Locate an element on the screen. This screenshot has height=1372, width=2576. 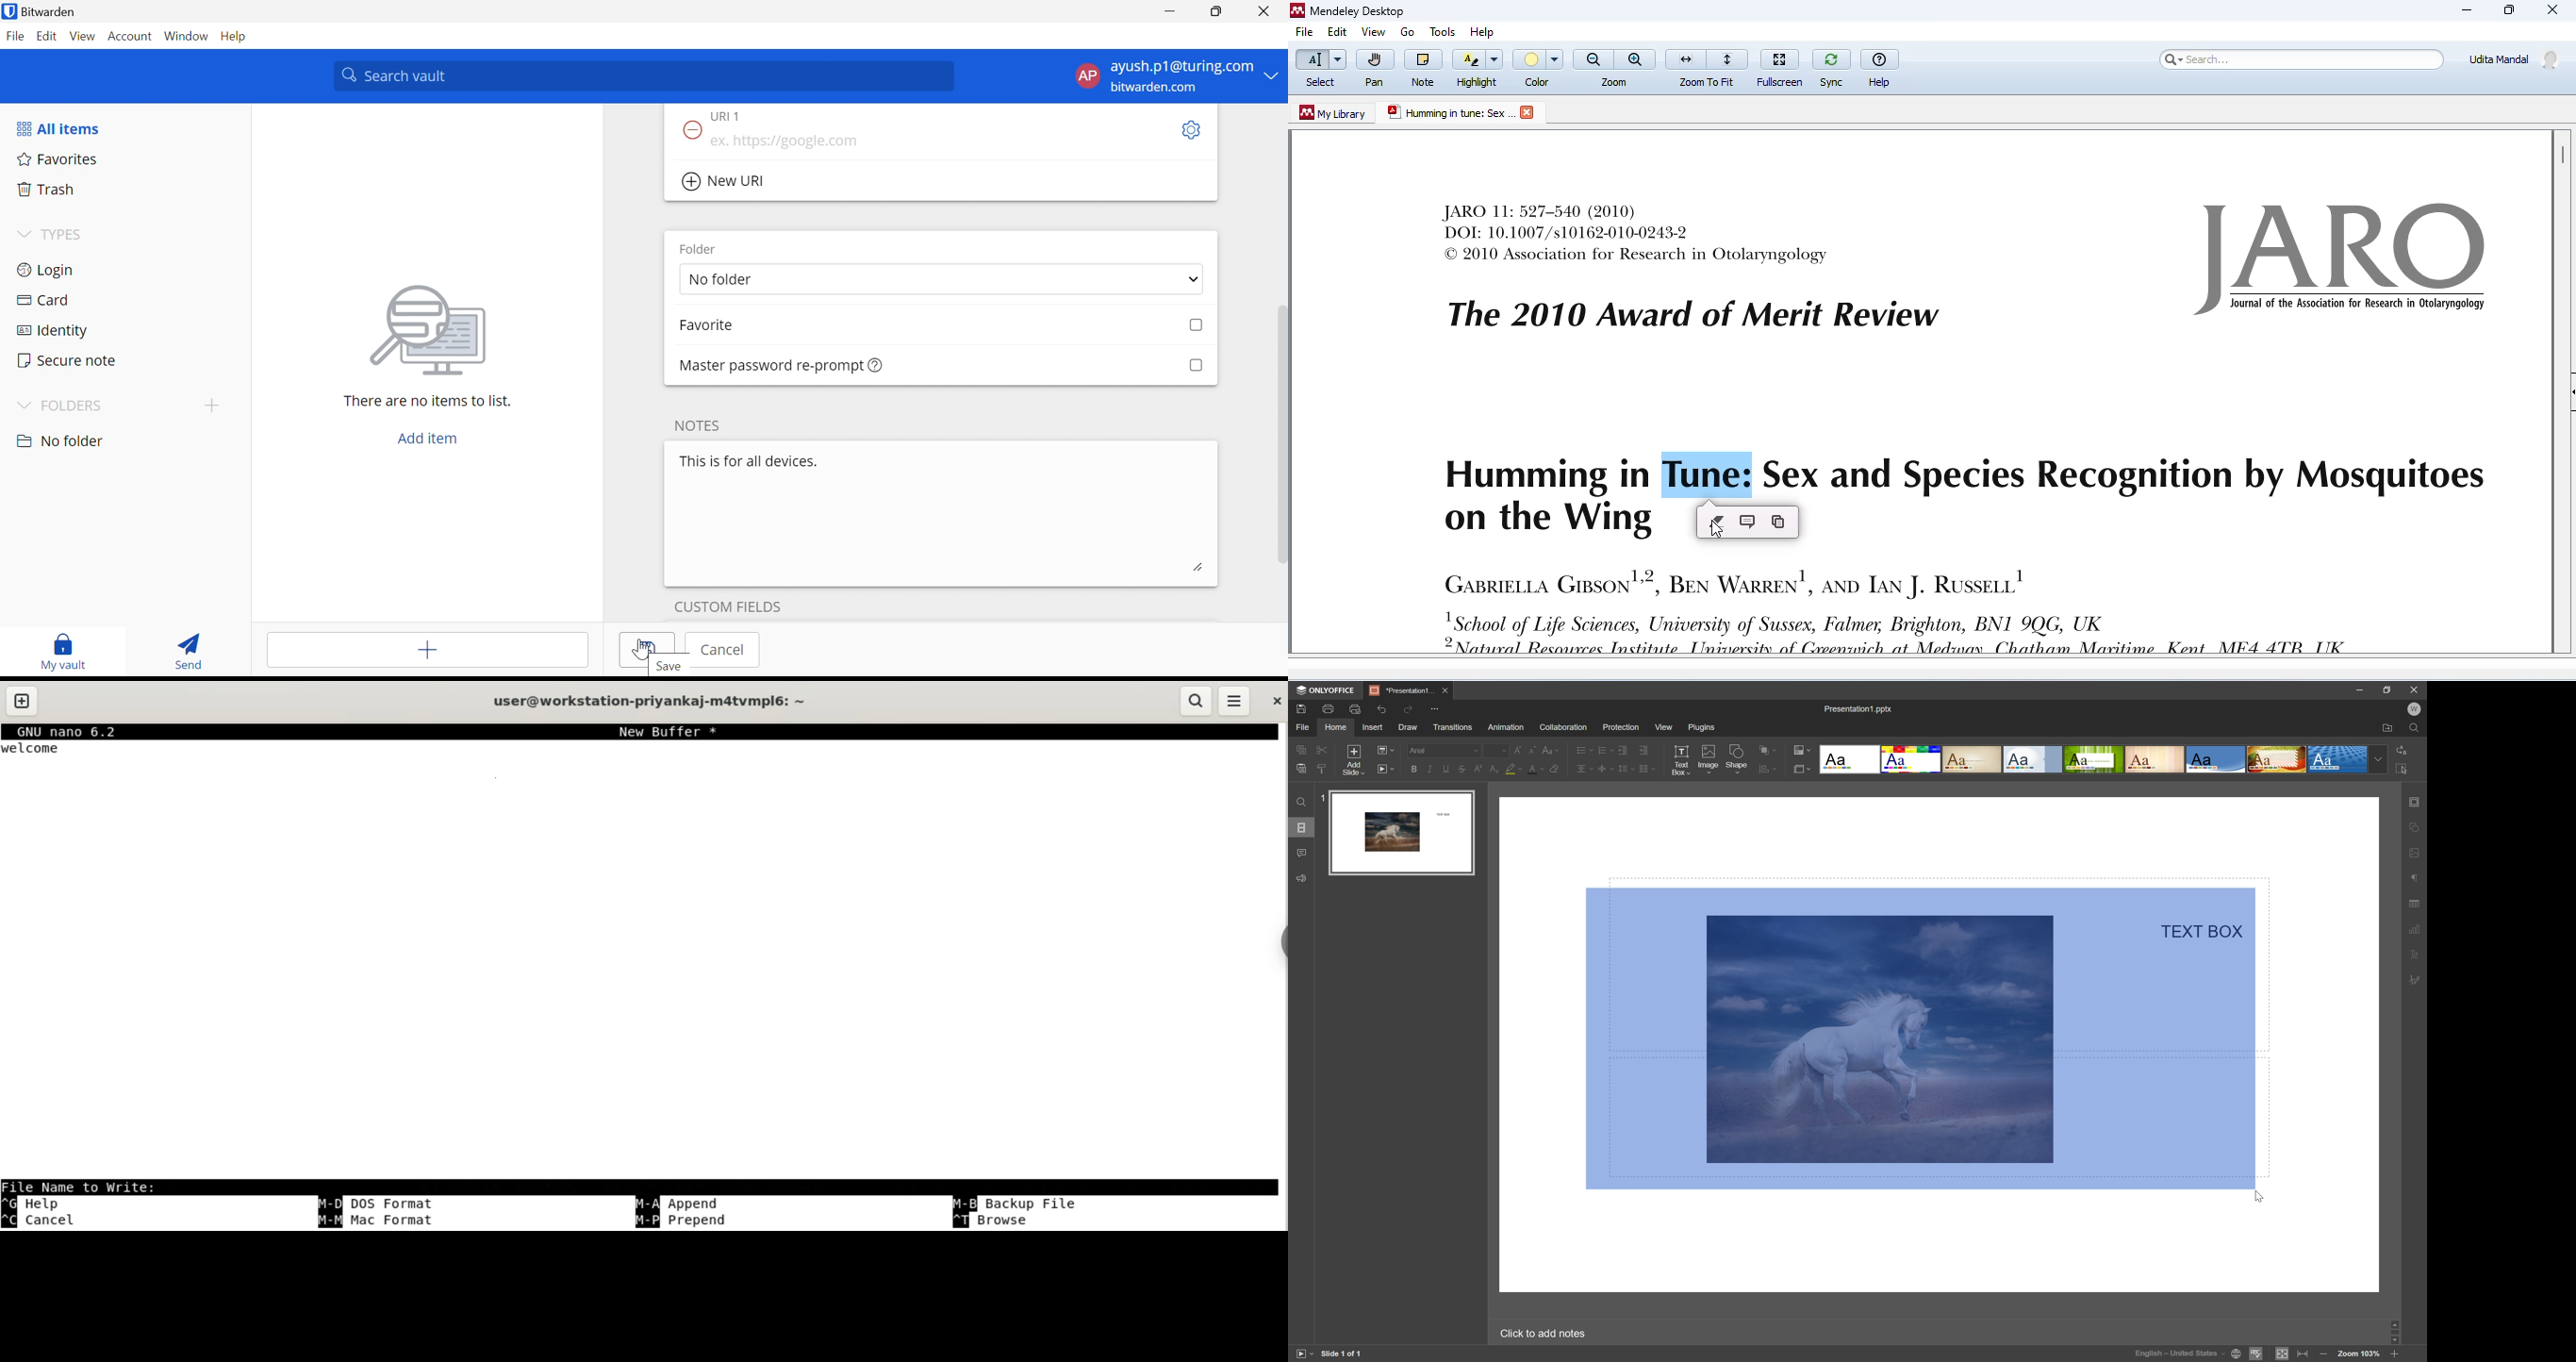
find is located at coordinates (1300, 802).